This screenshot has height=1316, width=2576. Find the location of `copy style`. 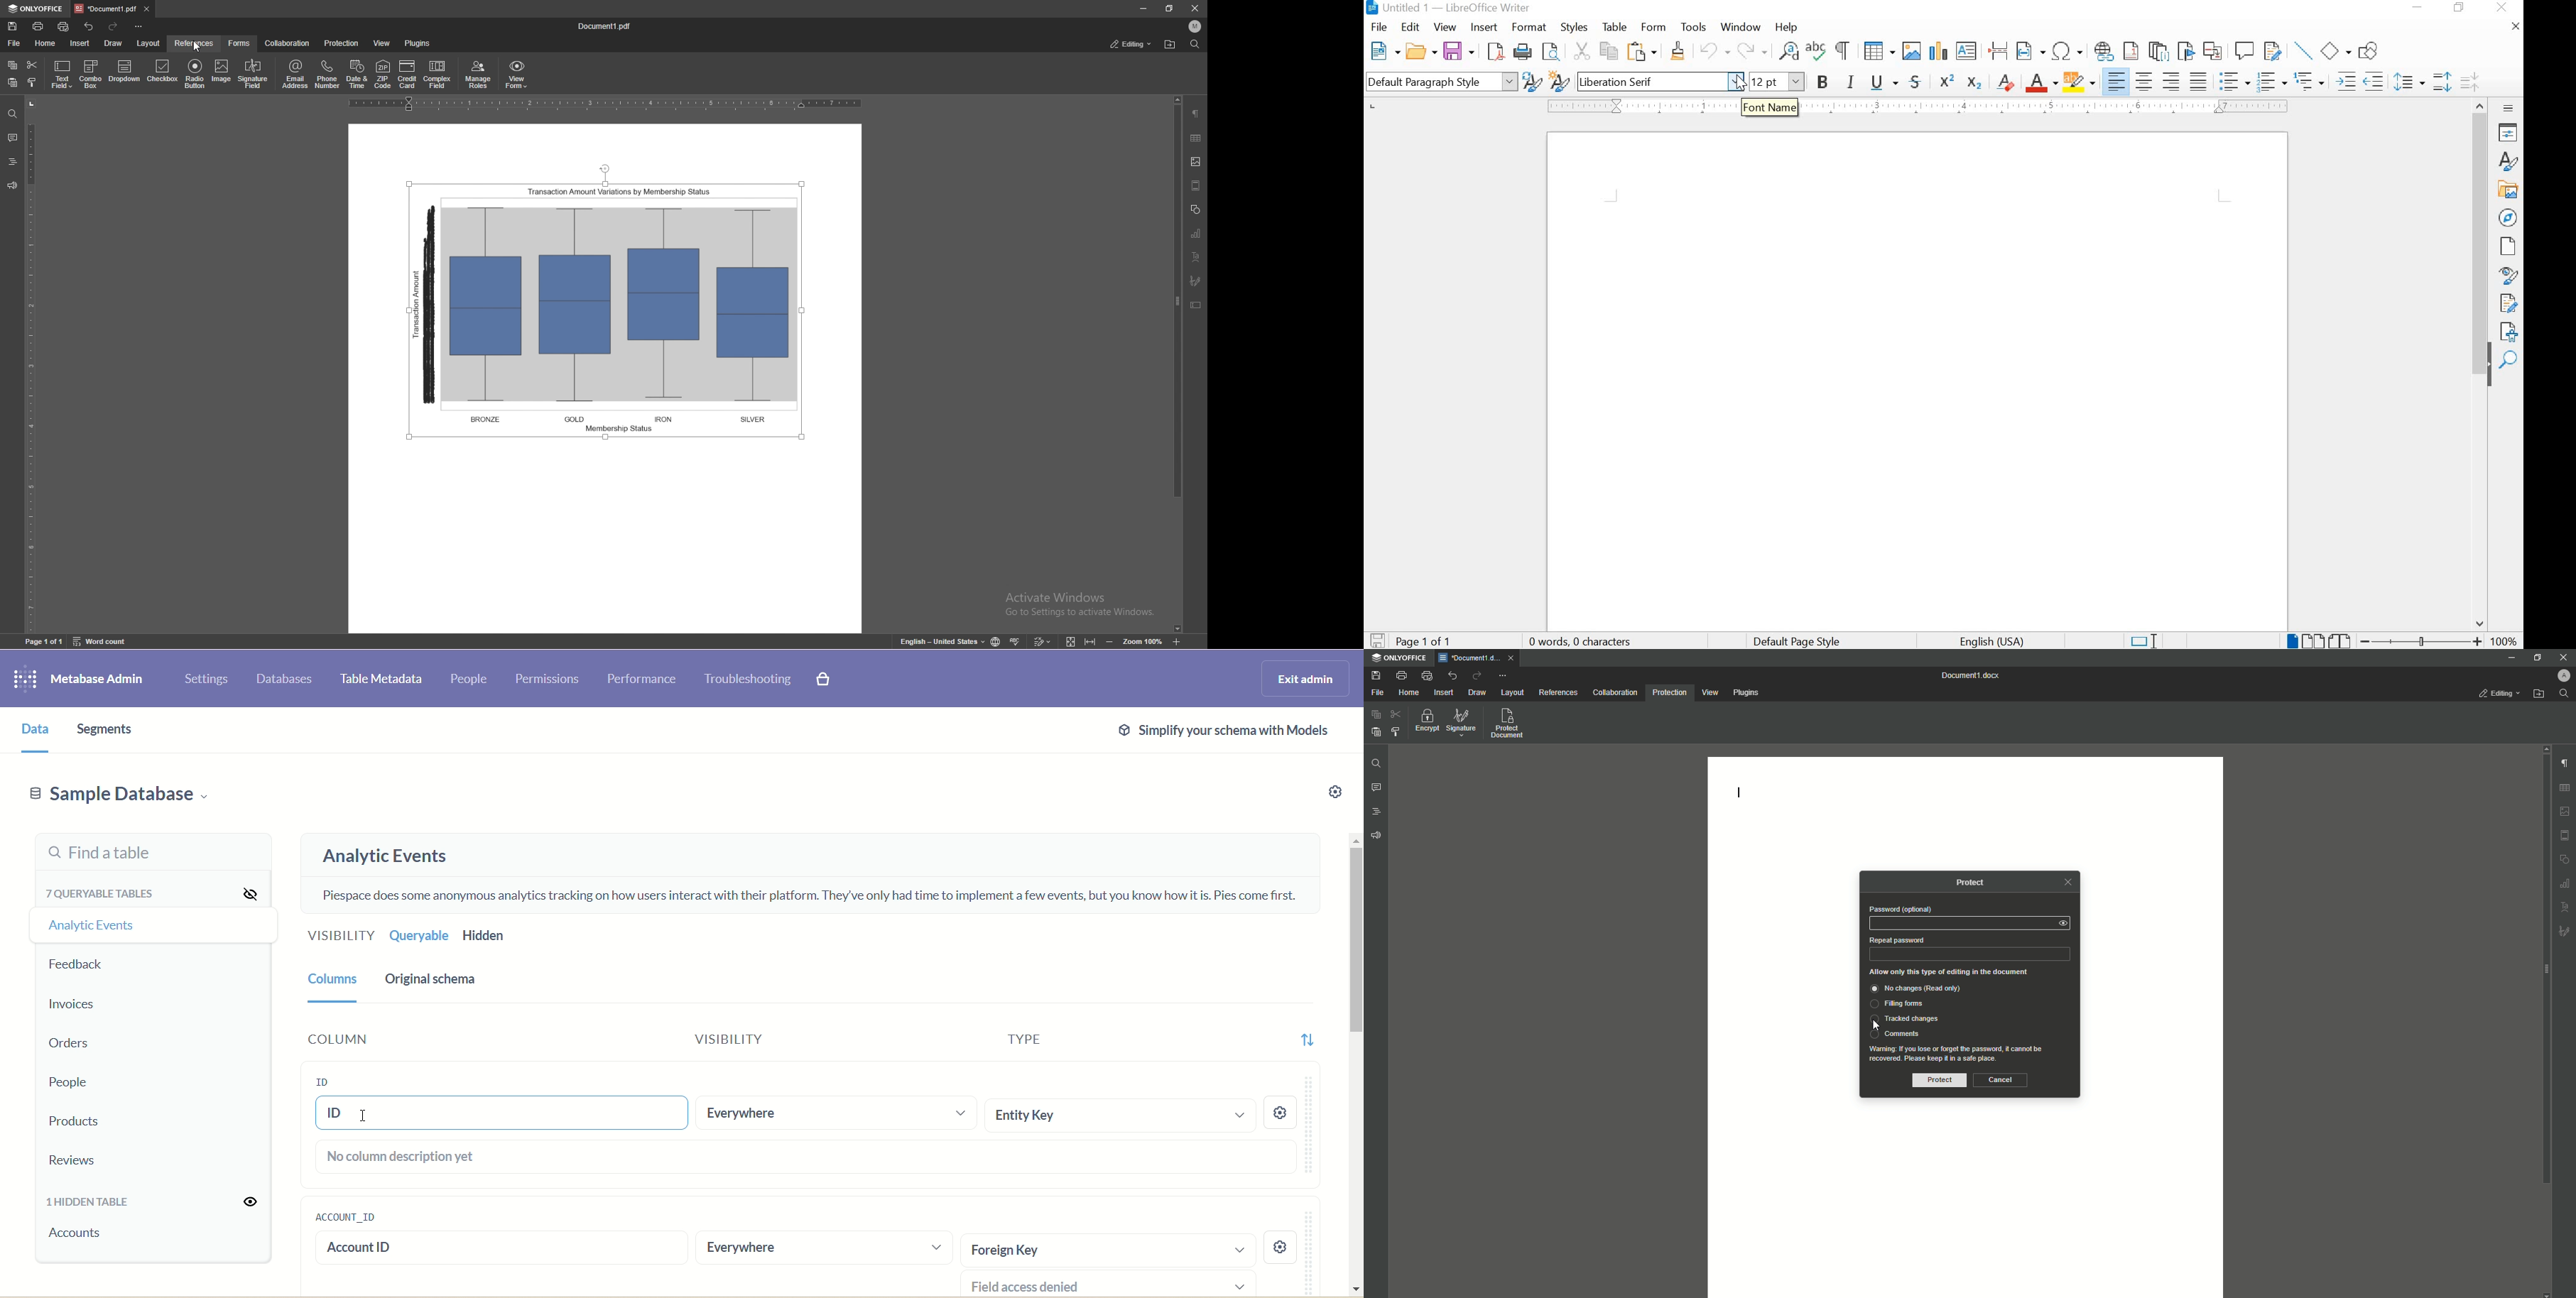

copy style is located at coordinates (32, 82).